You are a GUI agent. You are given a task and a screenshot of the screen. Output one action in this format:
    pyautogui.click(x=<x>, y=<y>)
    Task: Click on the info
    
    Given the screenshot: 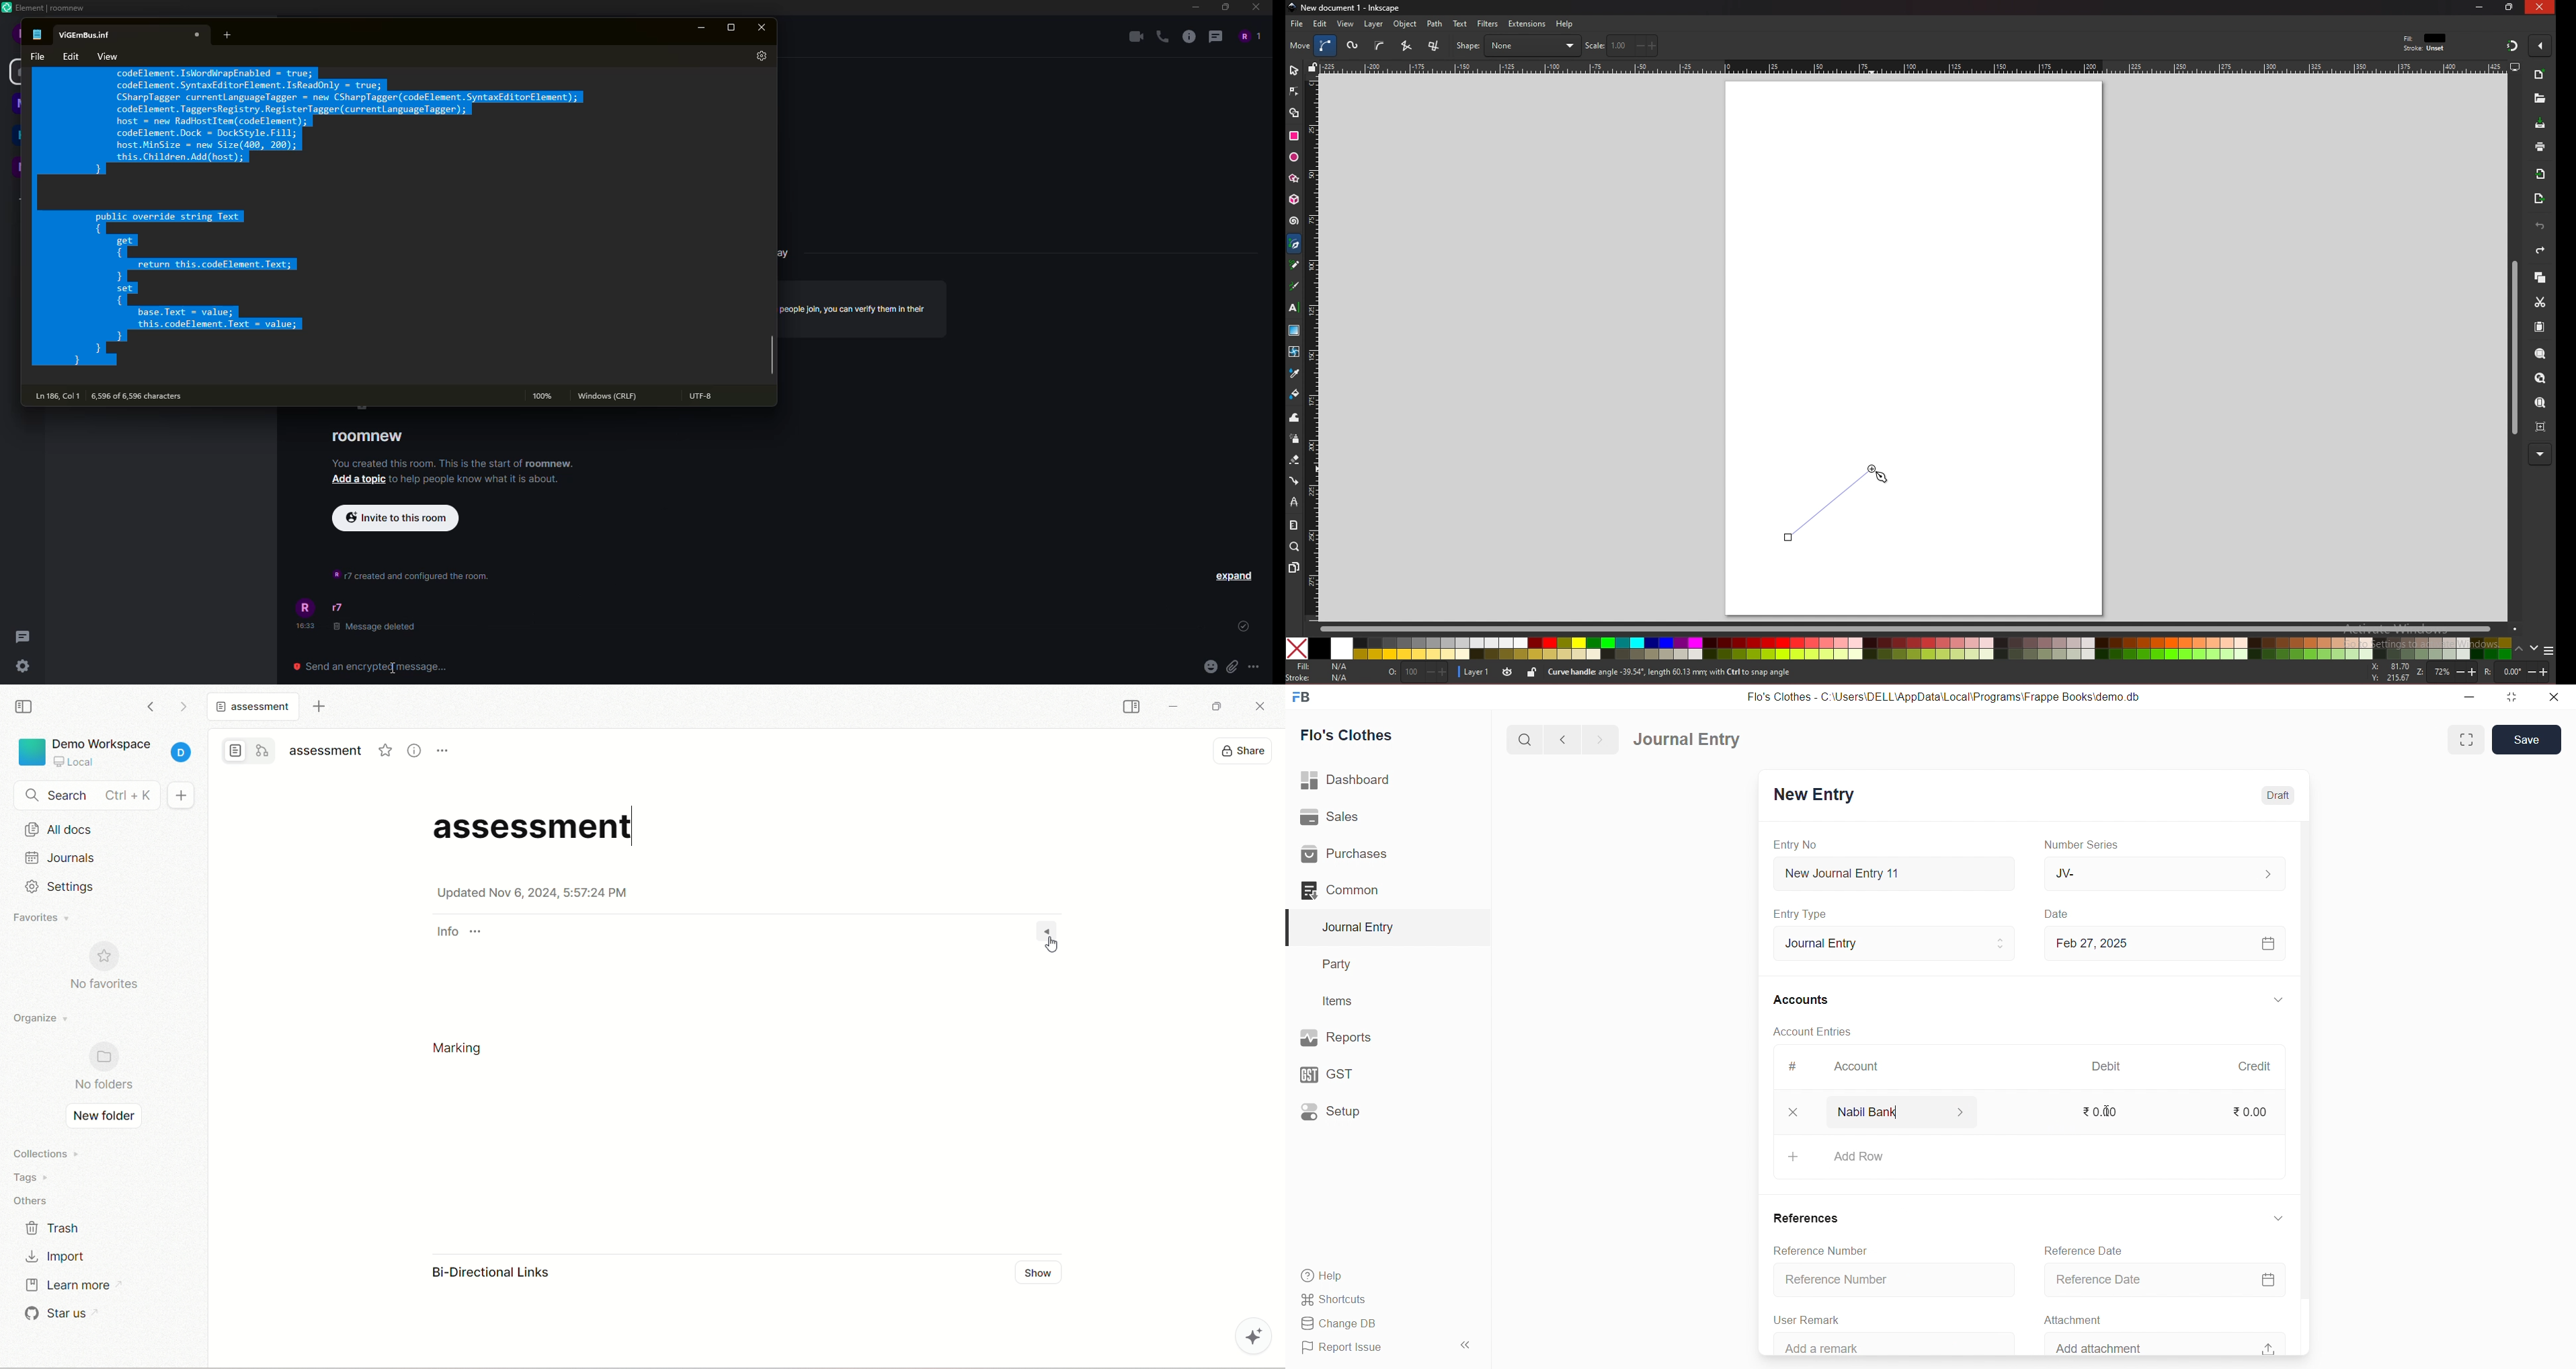 What is the action you would take?
    pyautogui.click(x=408, y=574)
    